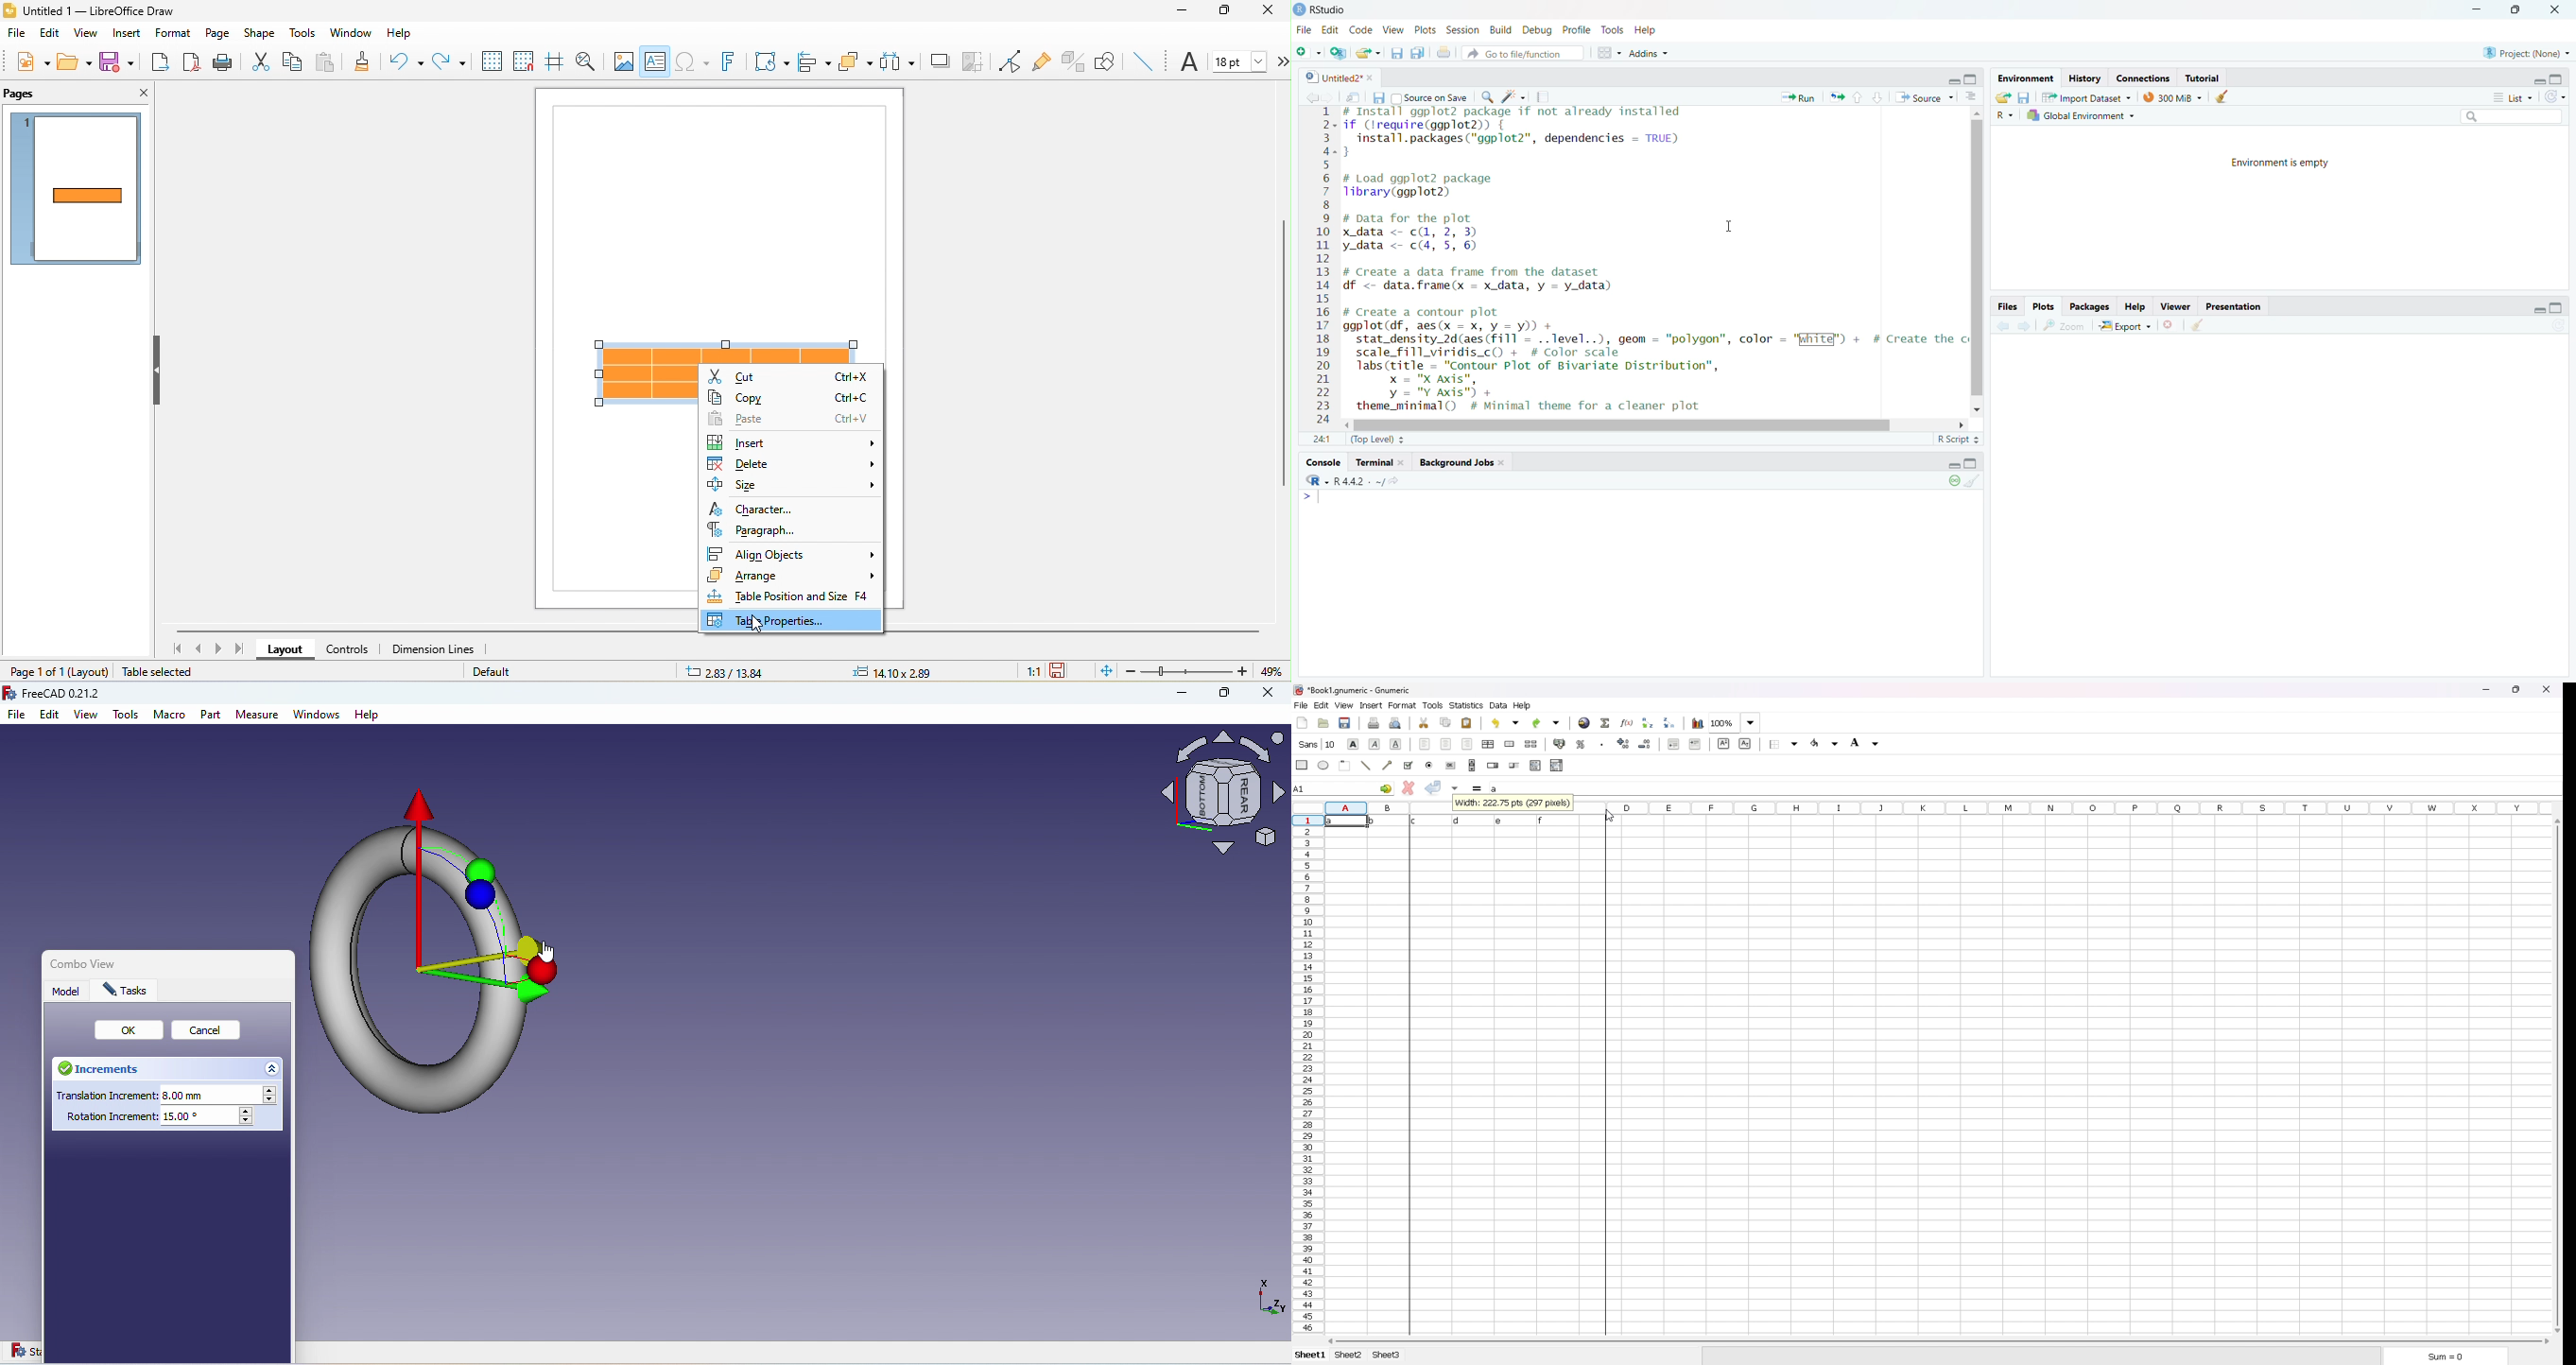  Describe the element at coordinates (789, 440) in the screenshot. I see `insert` at that location.